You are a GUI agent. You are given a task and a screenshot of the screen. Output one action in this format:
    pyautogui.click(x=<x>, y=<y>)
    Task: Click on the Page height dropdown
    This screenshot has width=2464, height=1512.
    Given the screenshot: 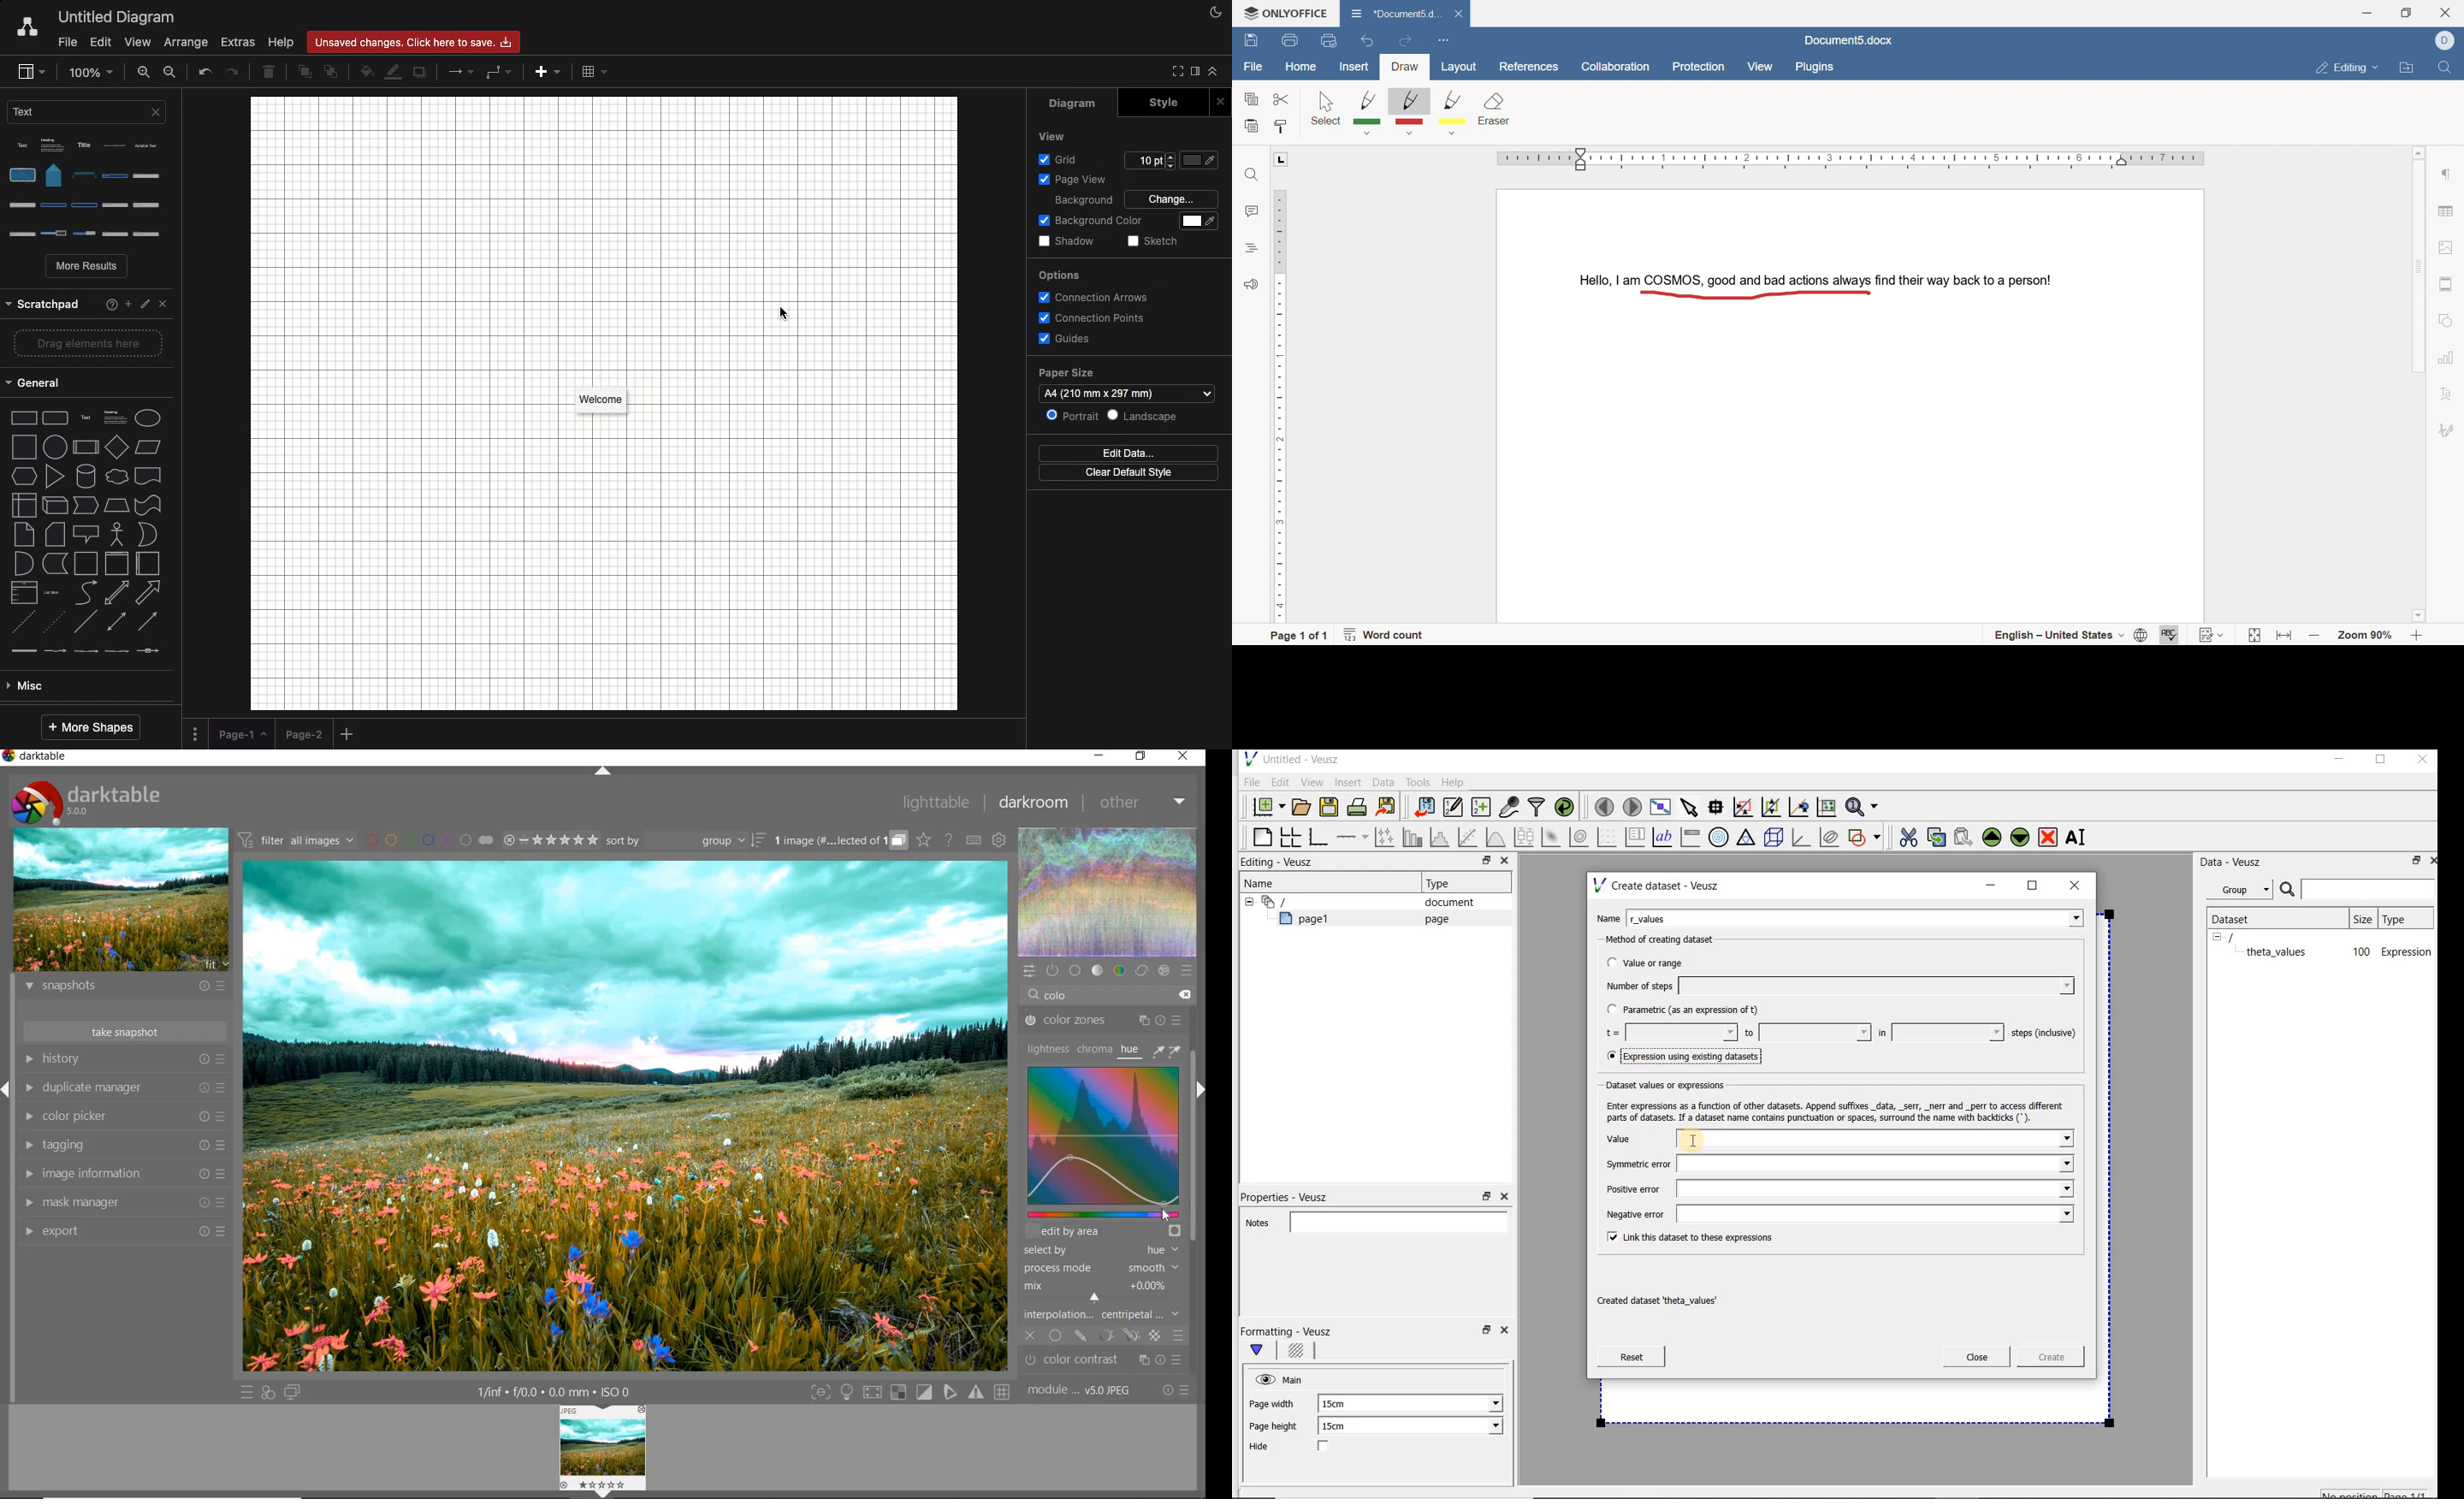 What is the action you would take?
    pyautogui.click(x=1486, y=1427)
    